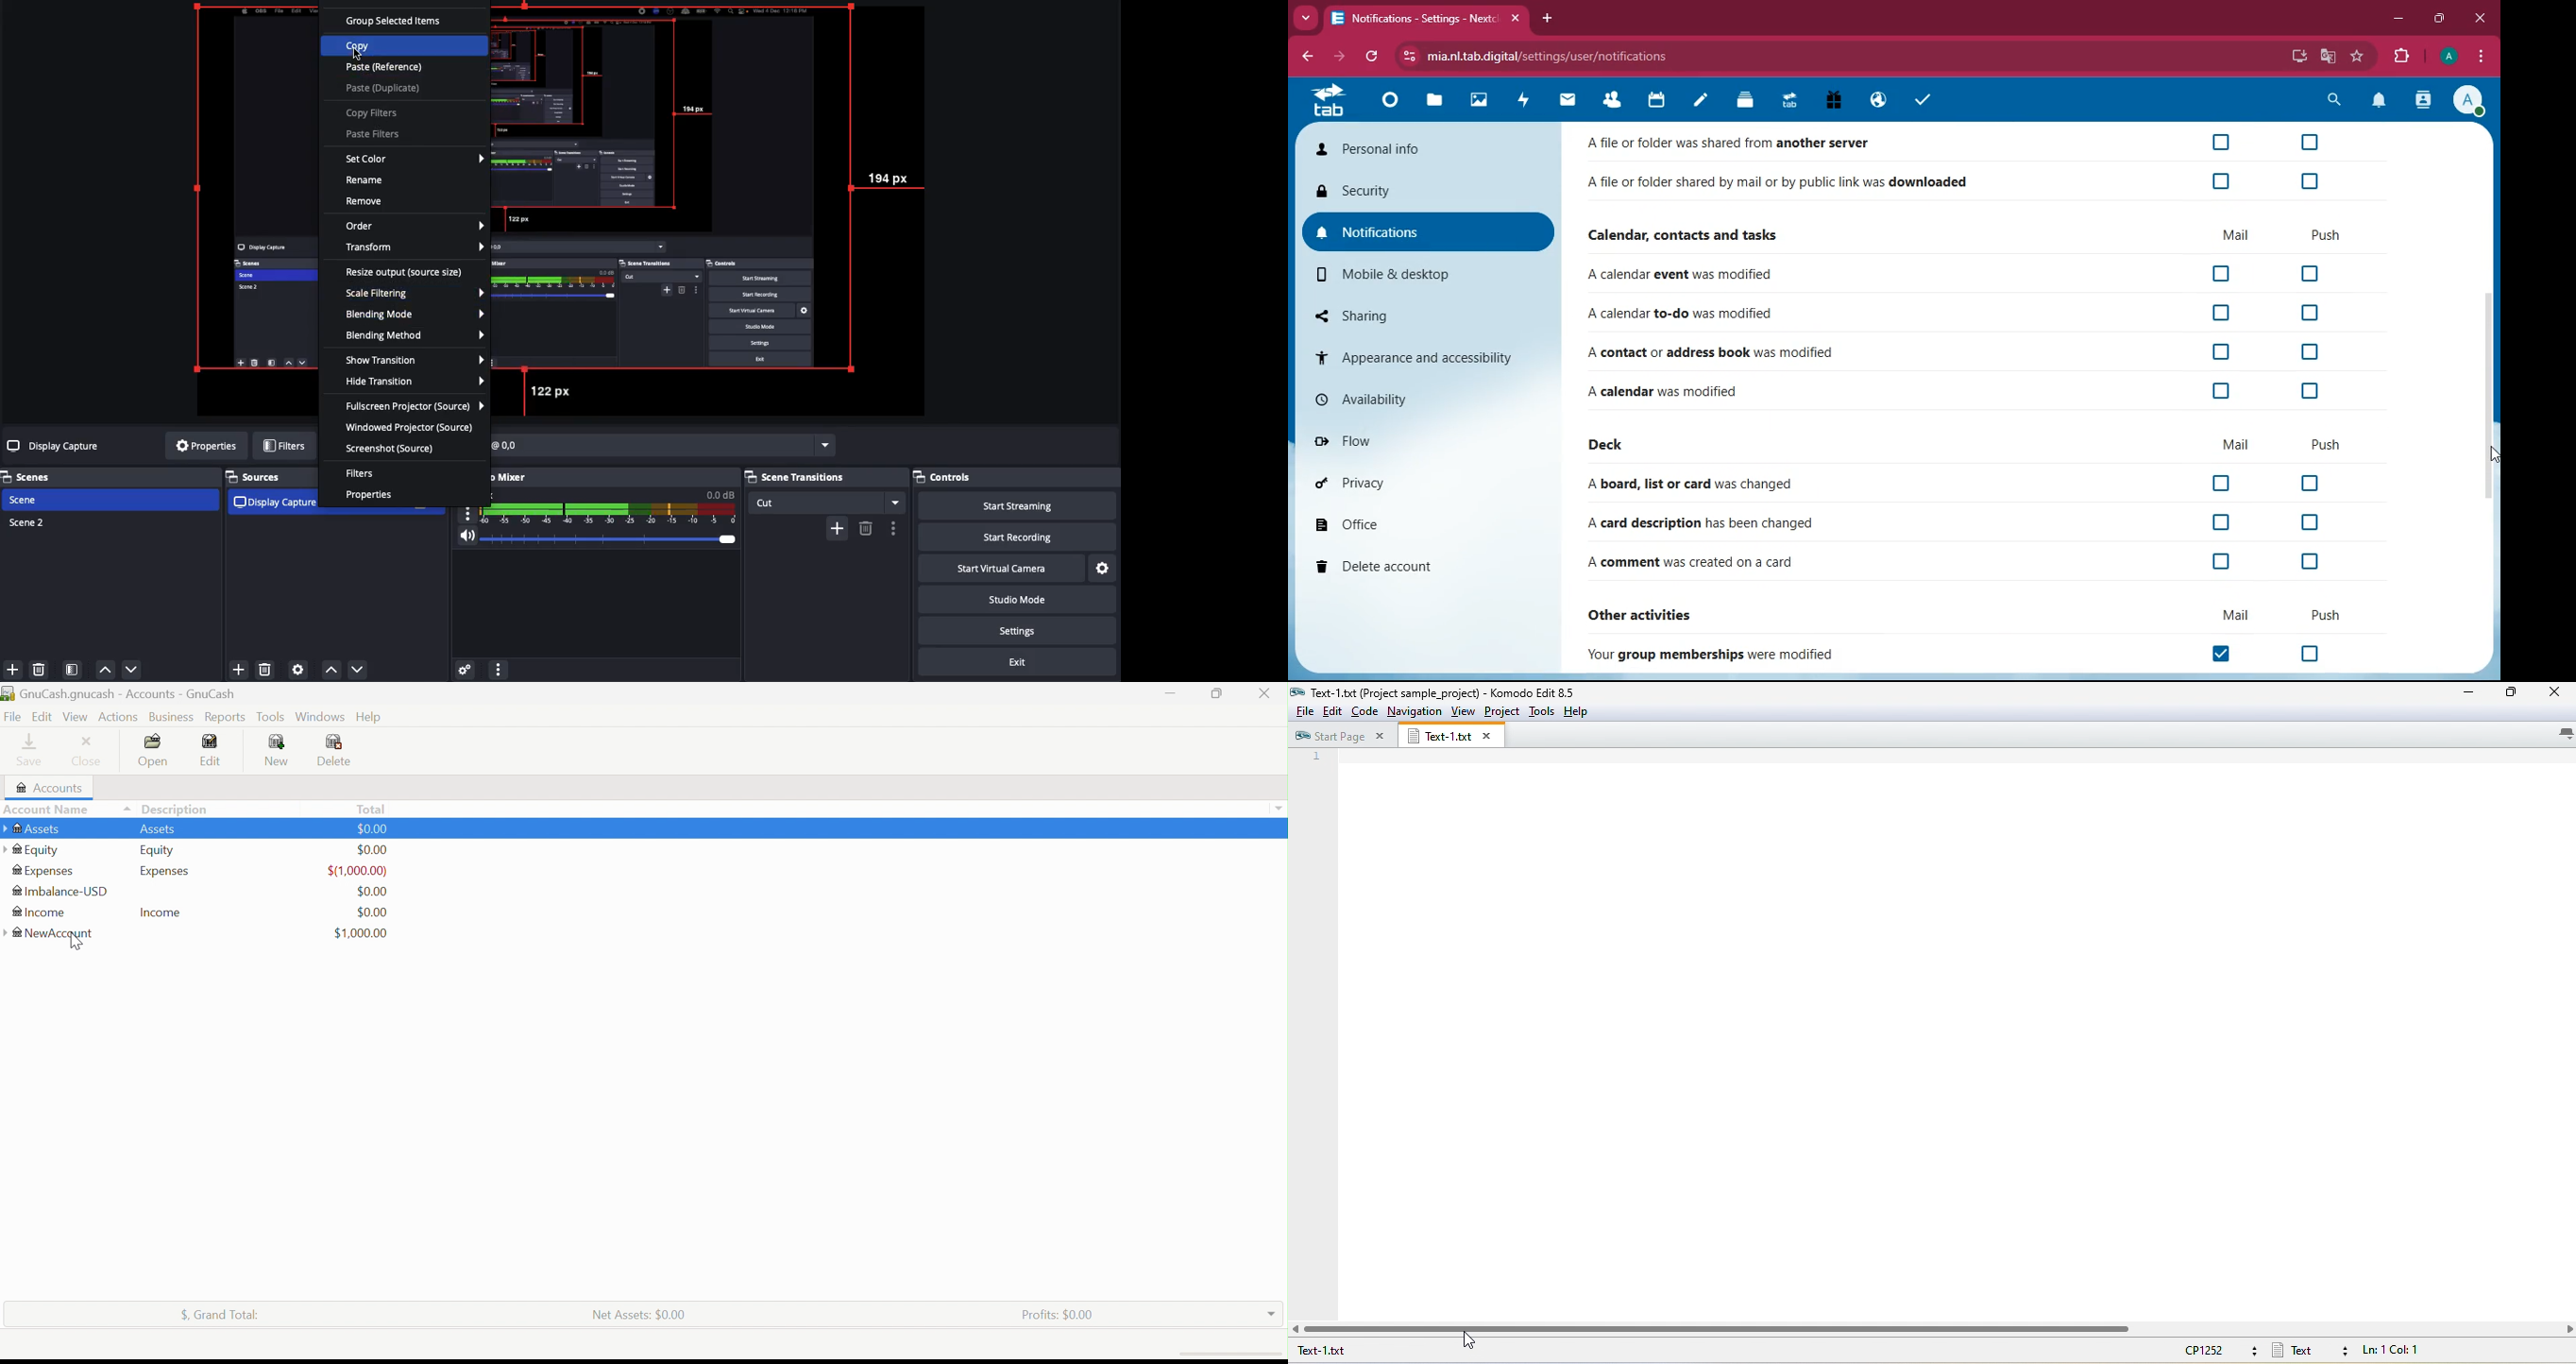 The image size is (2576, 1372). I want to click on Net Assets: $0.00, so click(642, 1316).